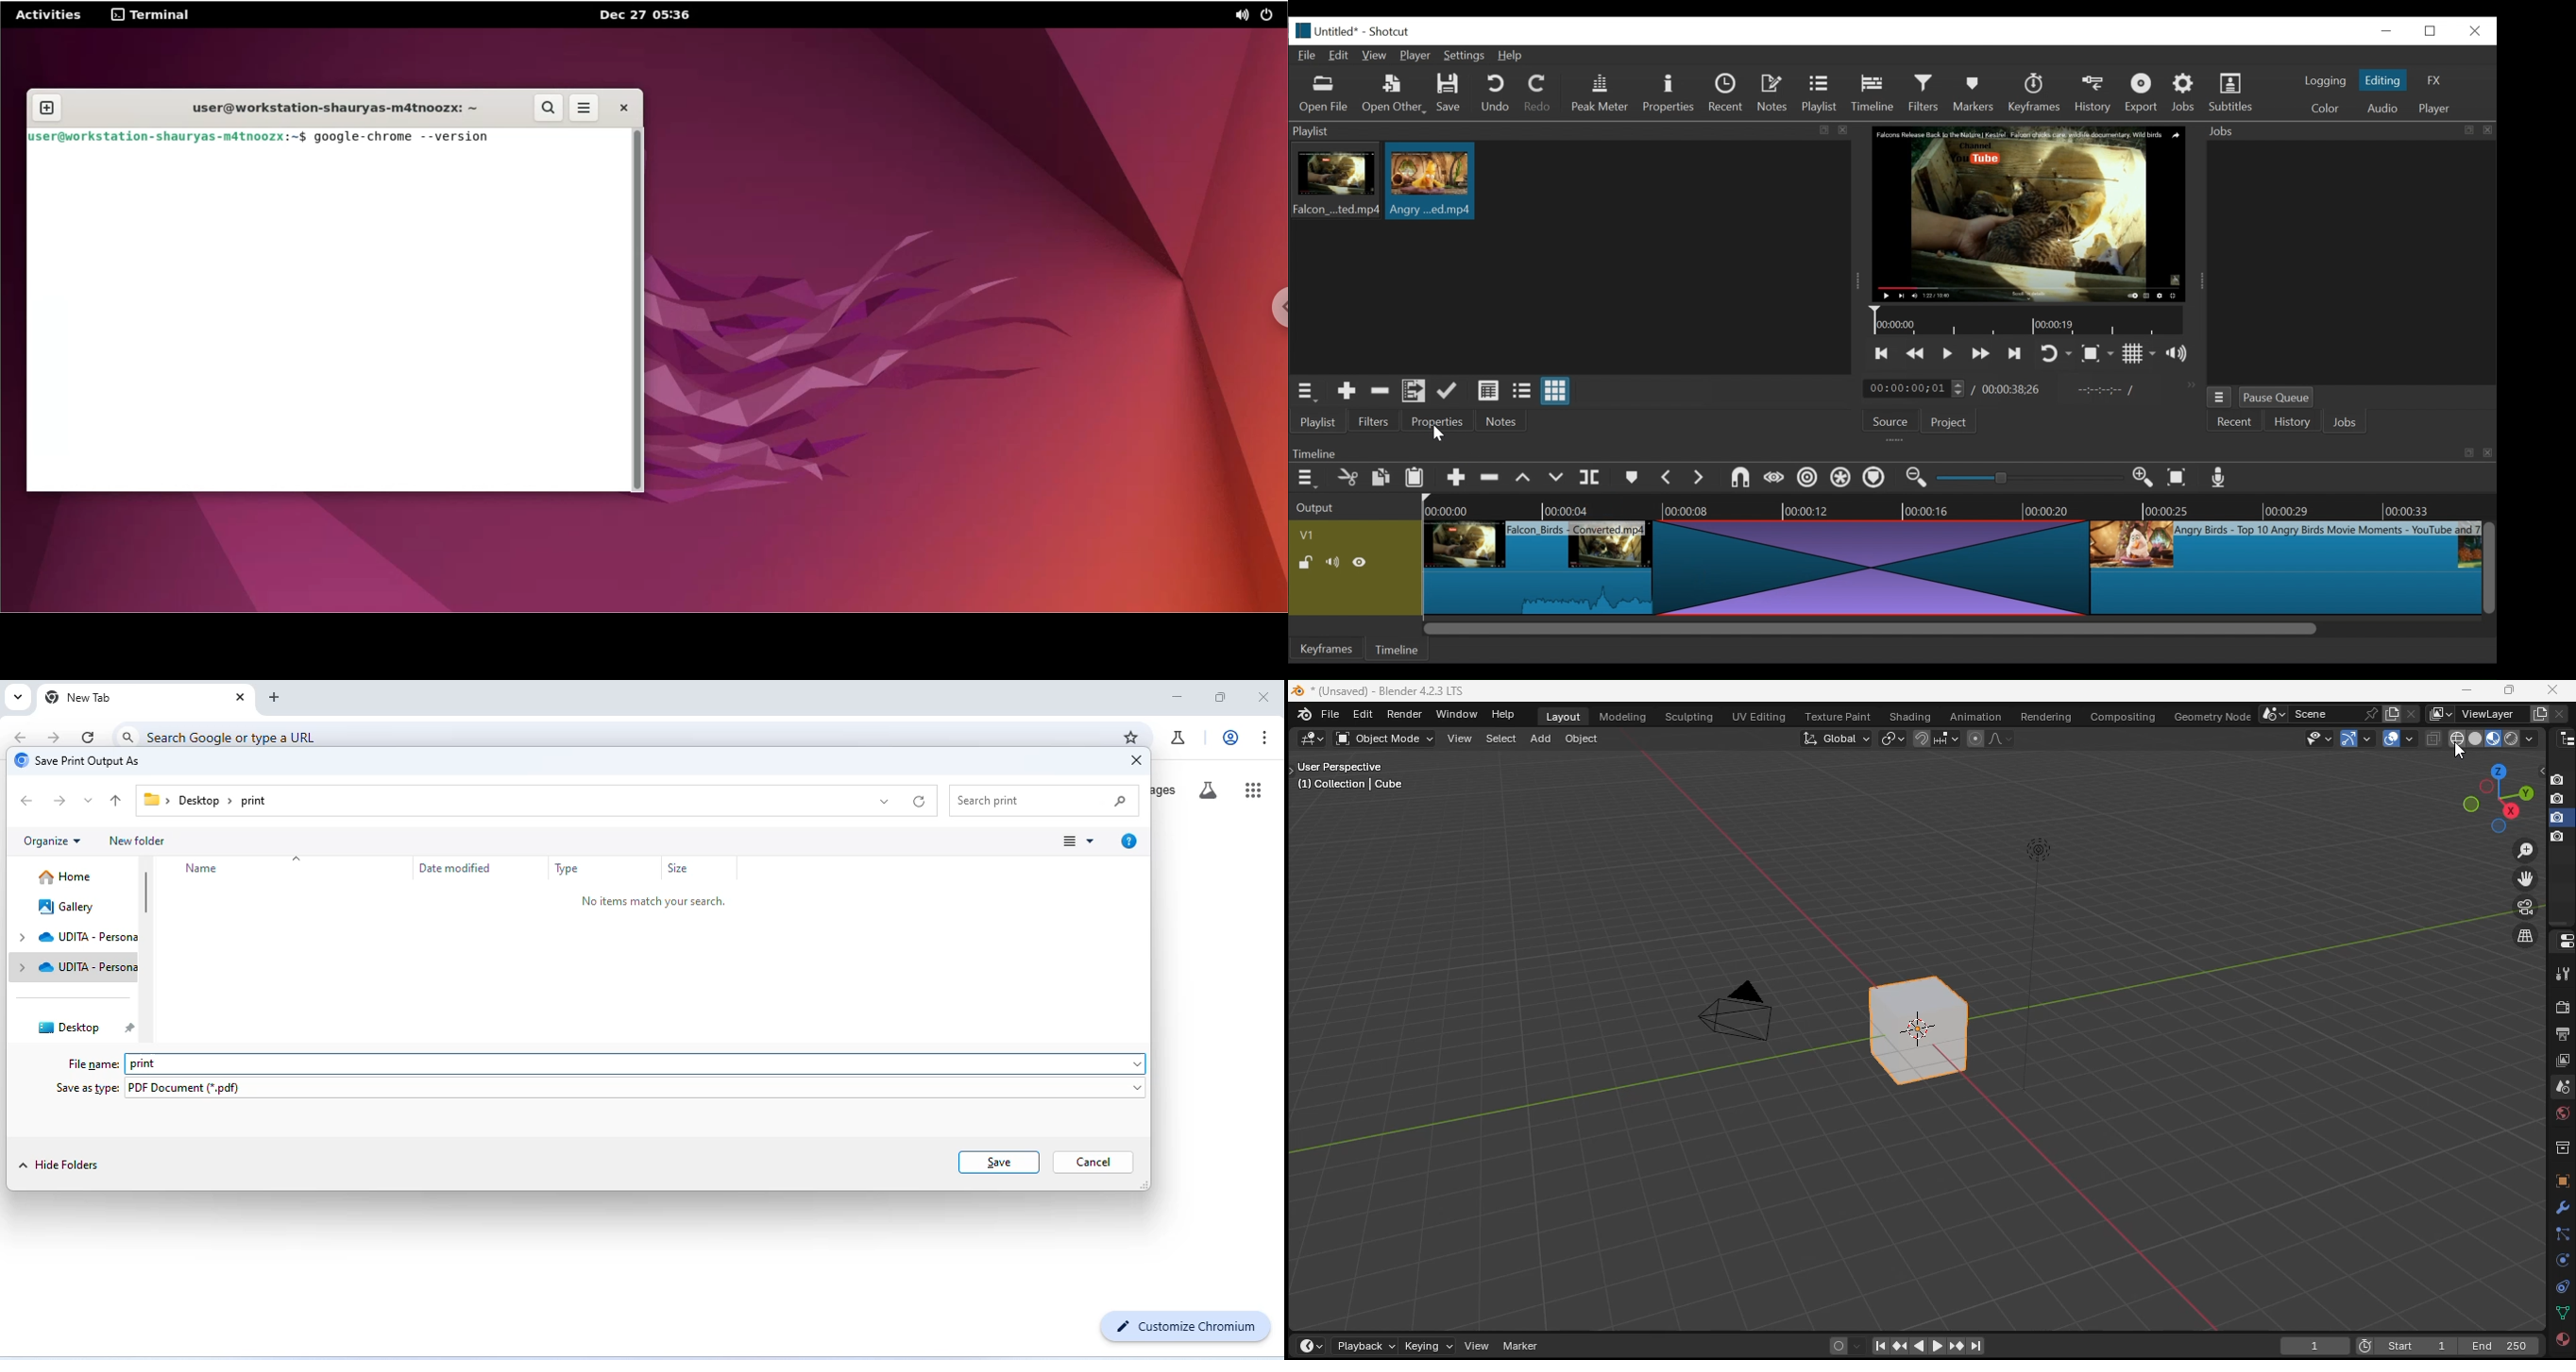  I want to click on help, so click(1506, 713).